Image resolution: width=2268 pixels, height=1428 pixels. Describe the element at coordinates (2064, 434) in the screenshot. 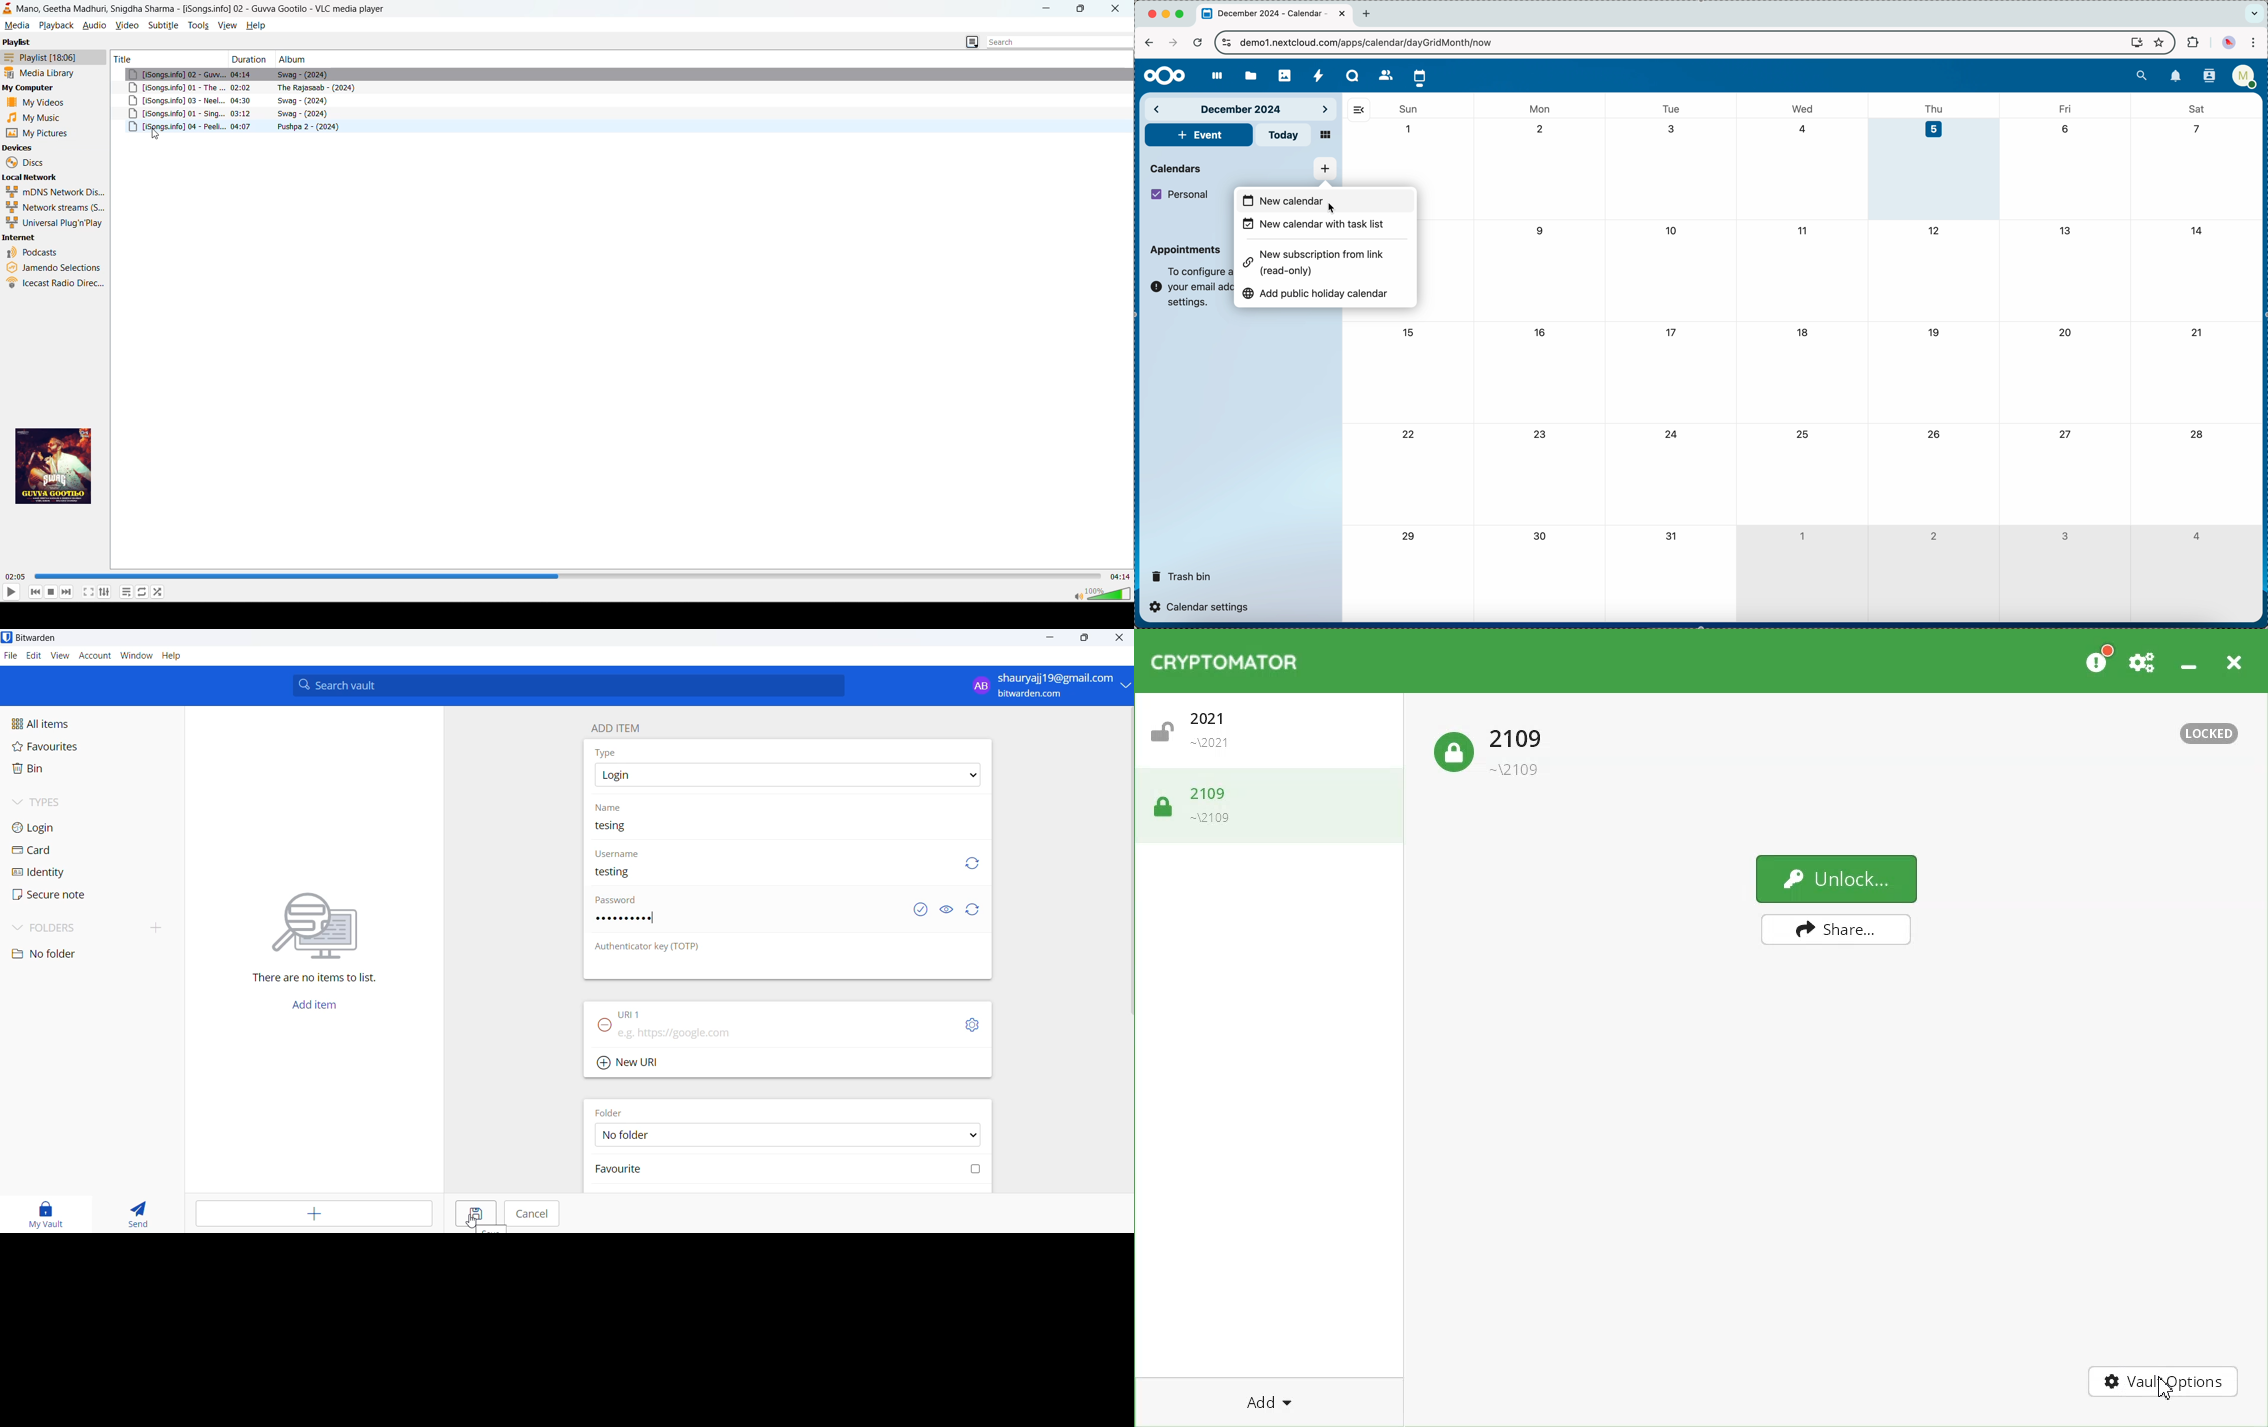

I see `27` at that location.